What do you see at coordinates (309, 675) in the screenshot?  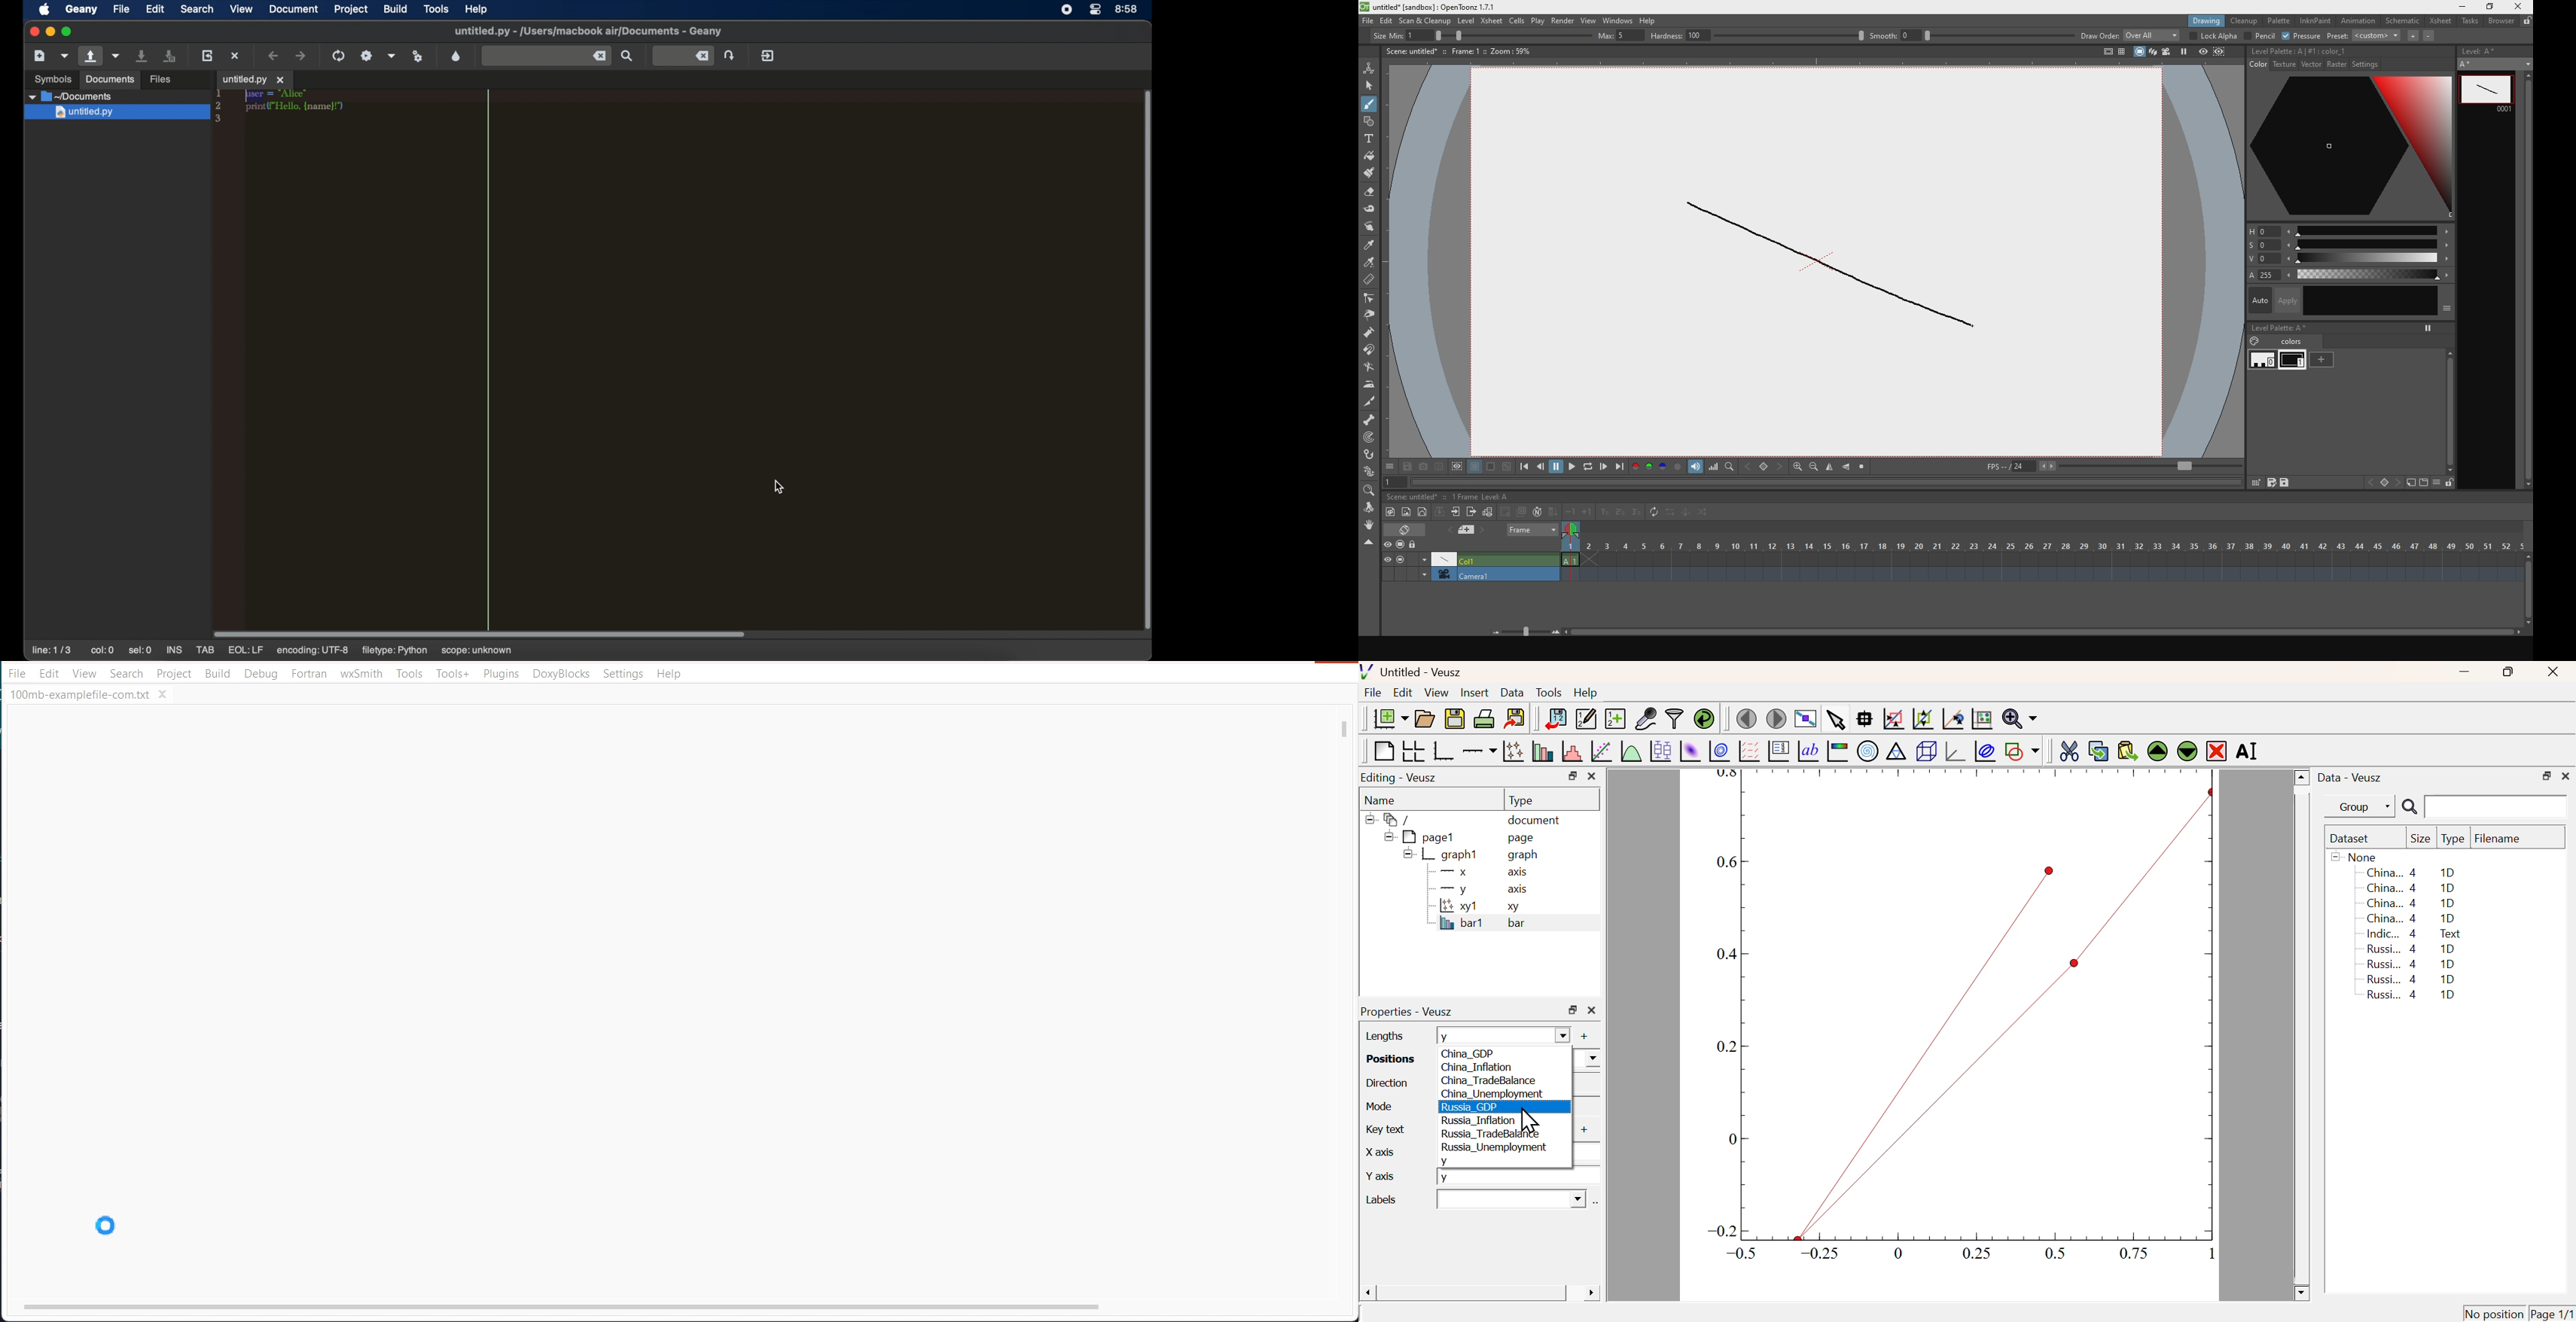 I see `Fortran` at bounding box center [309, 675].